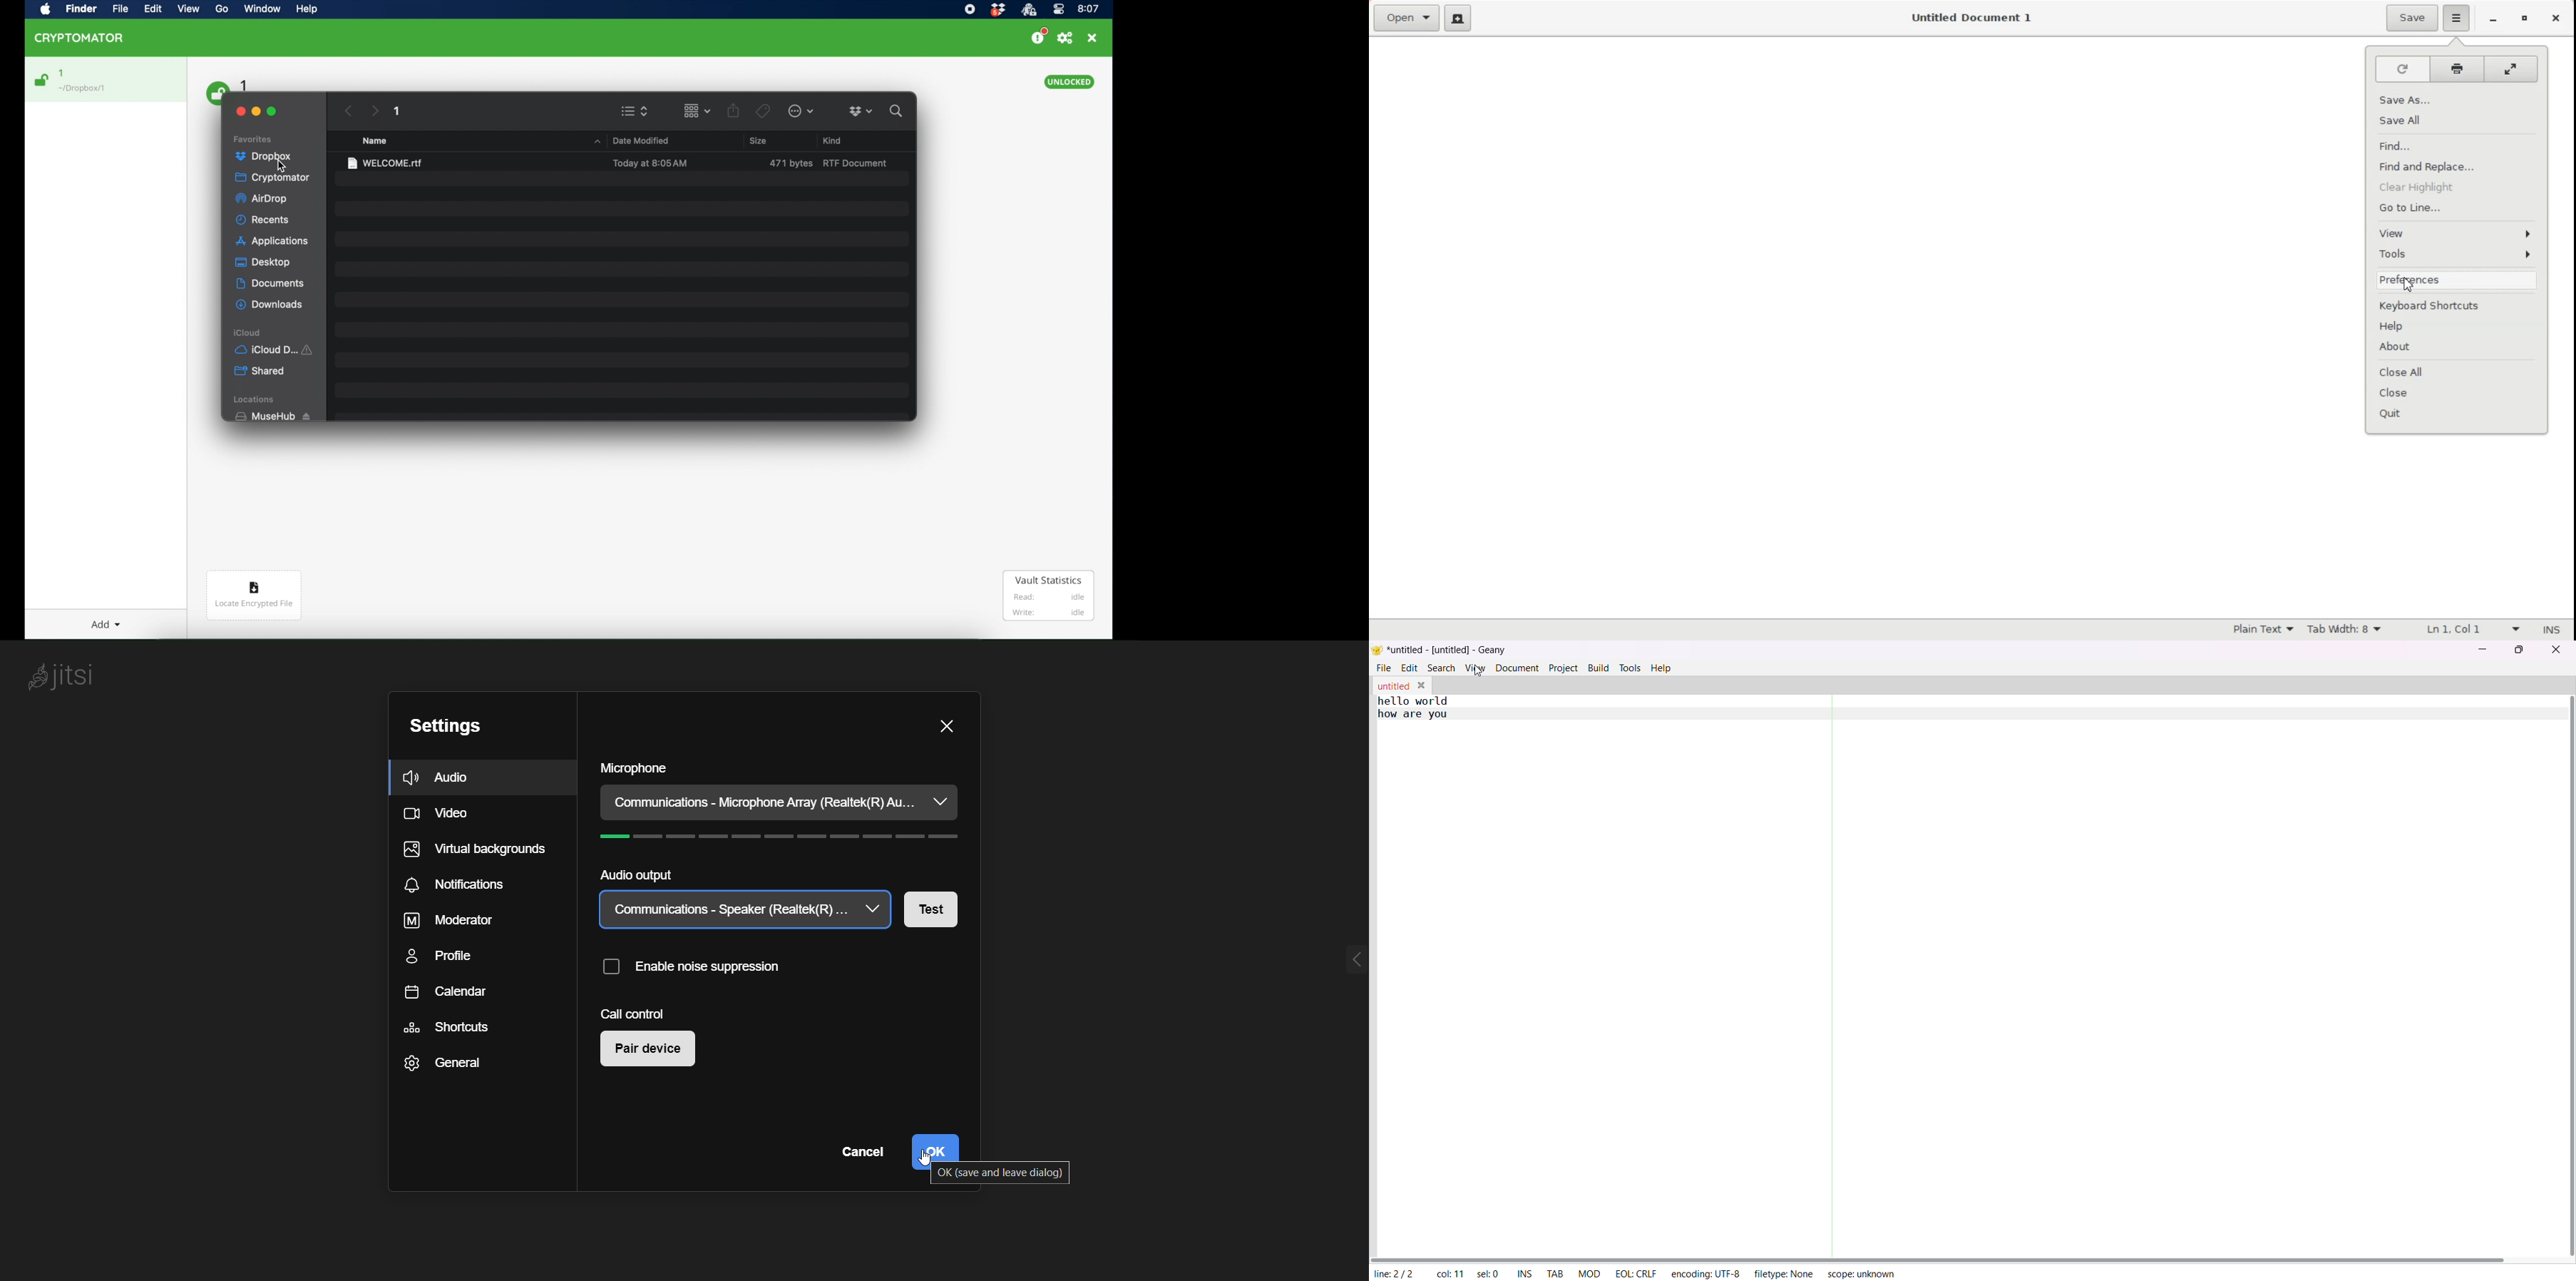  Describe the element at coordinates (2400, 70) in the screenshot. I see `Refresh` at that location.